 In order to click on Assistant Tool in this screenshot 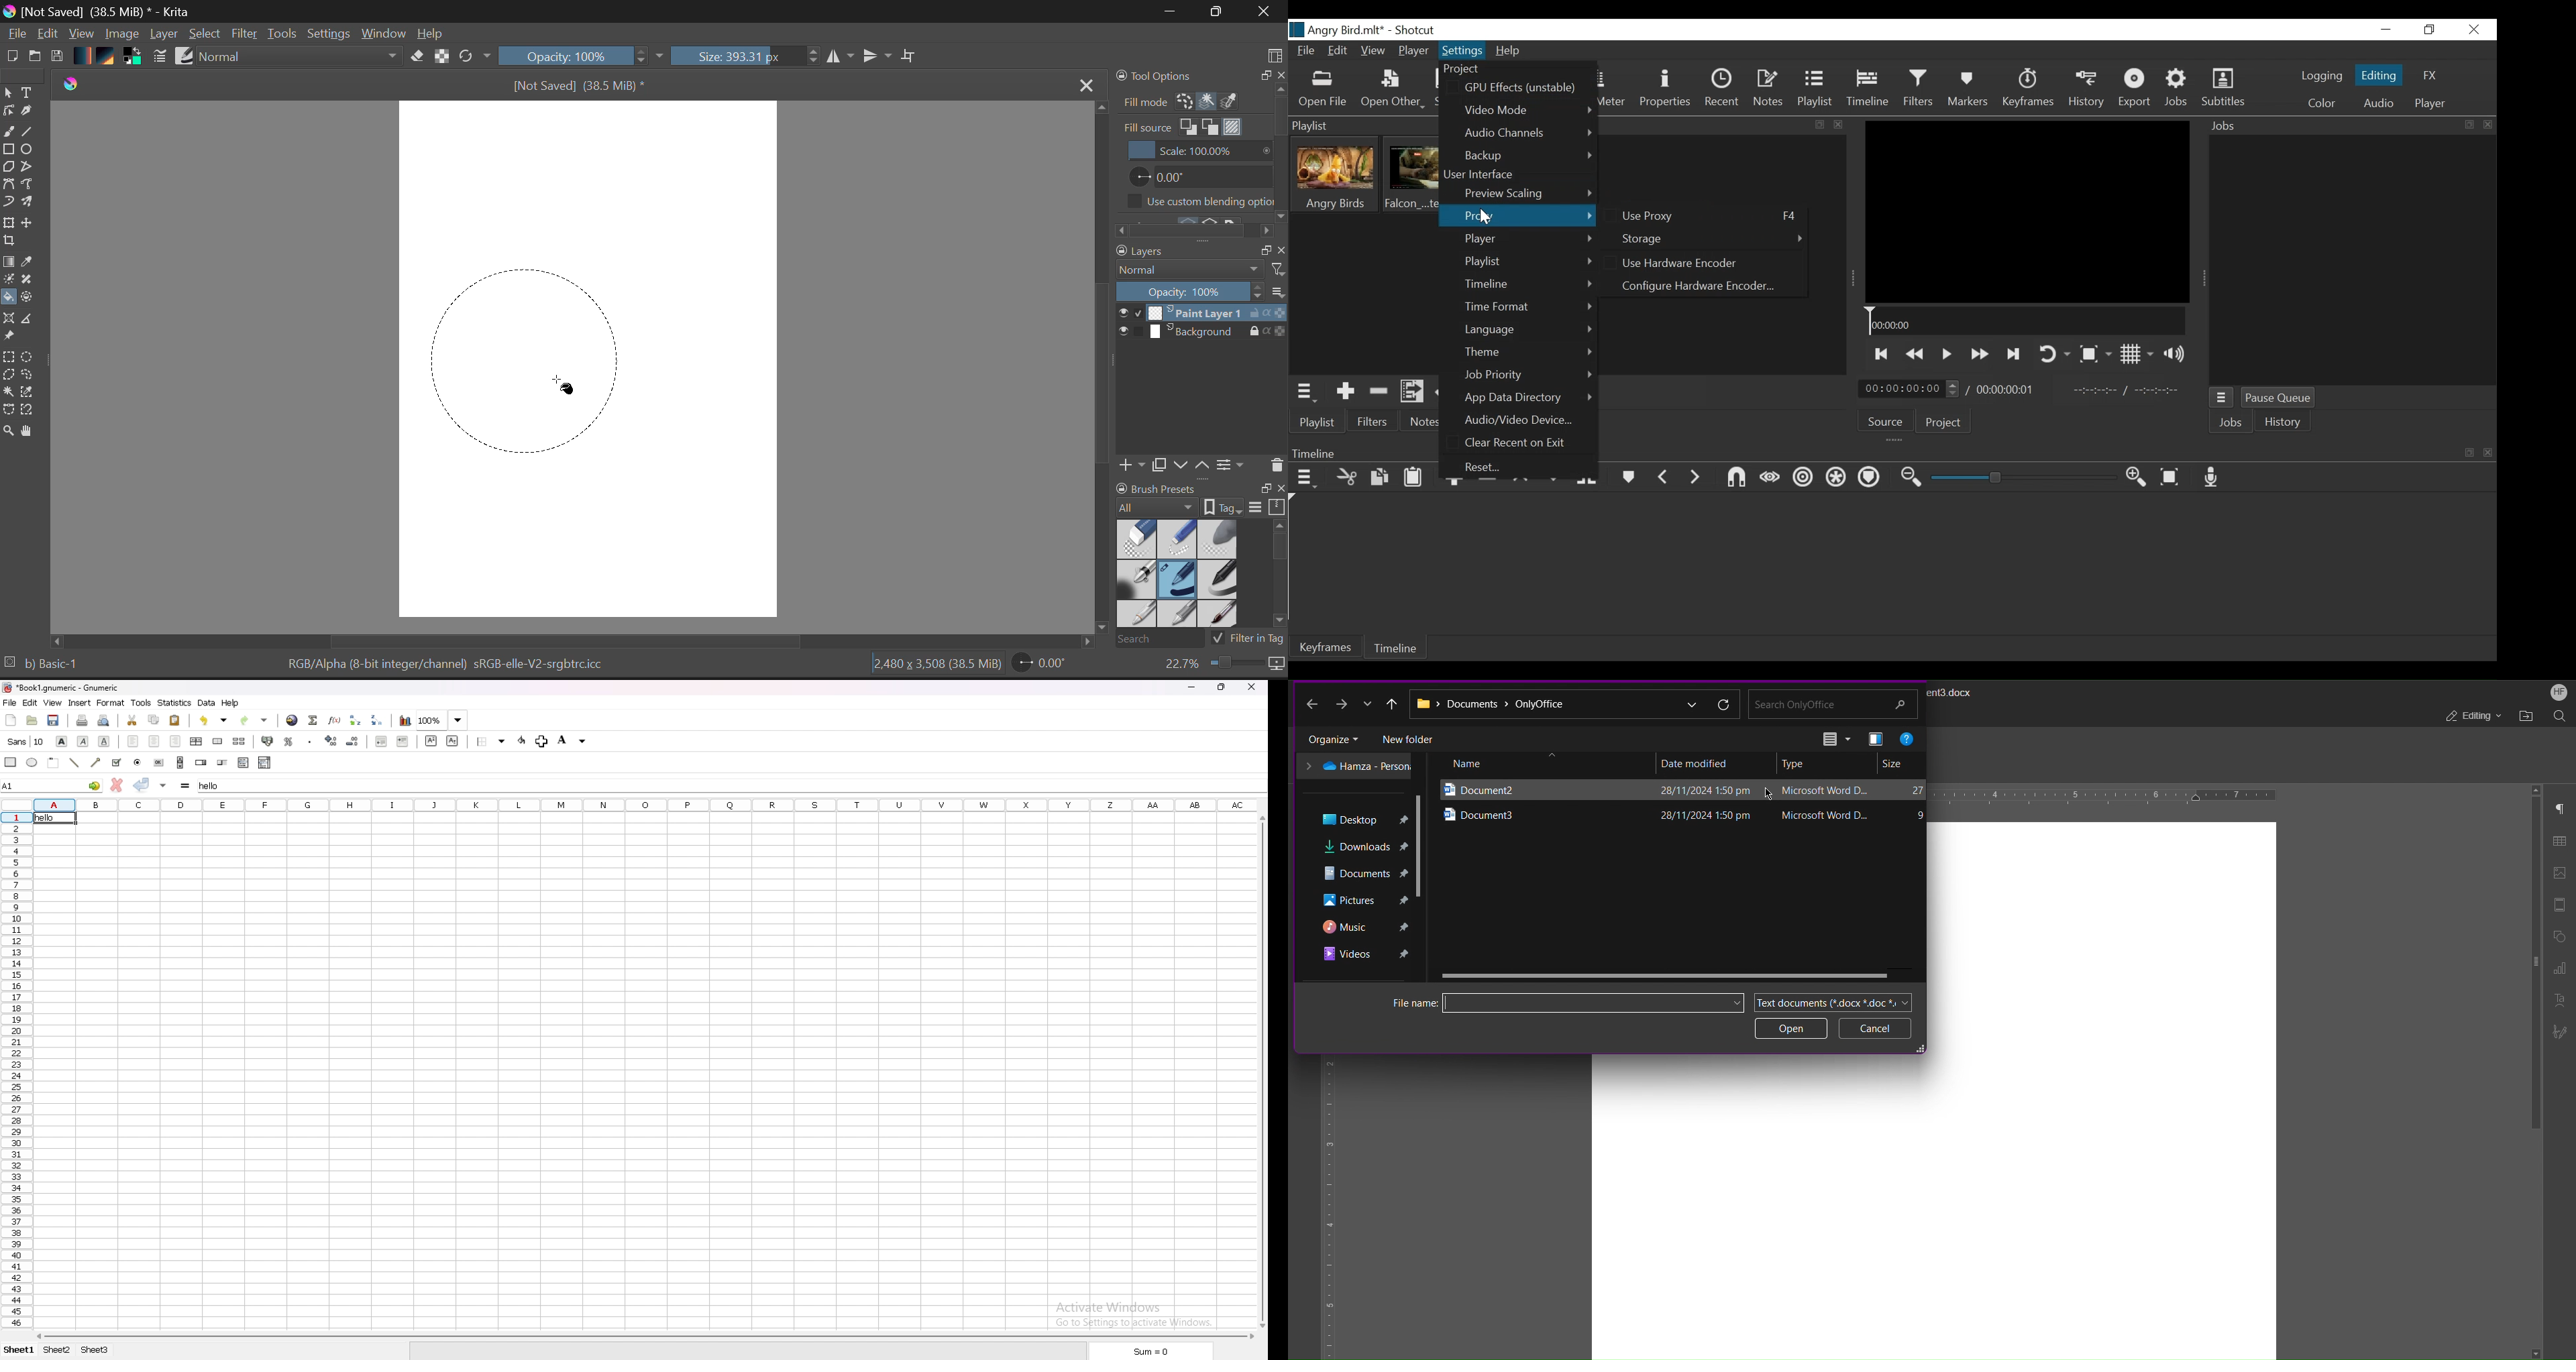, I will do `click(11, 317)`.